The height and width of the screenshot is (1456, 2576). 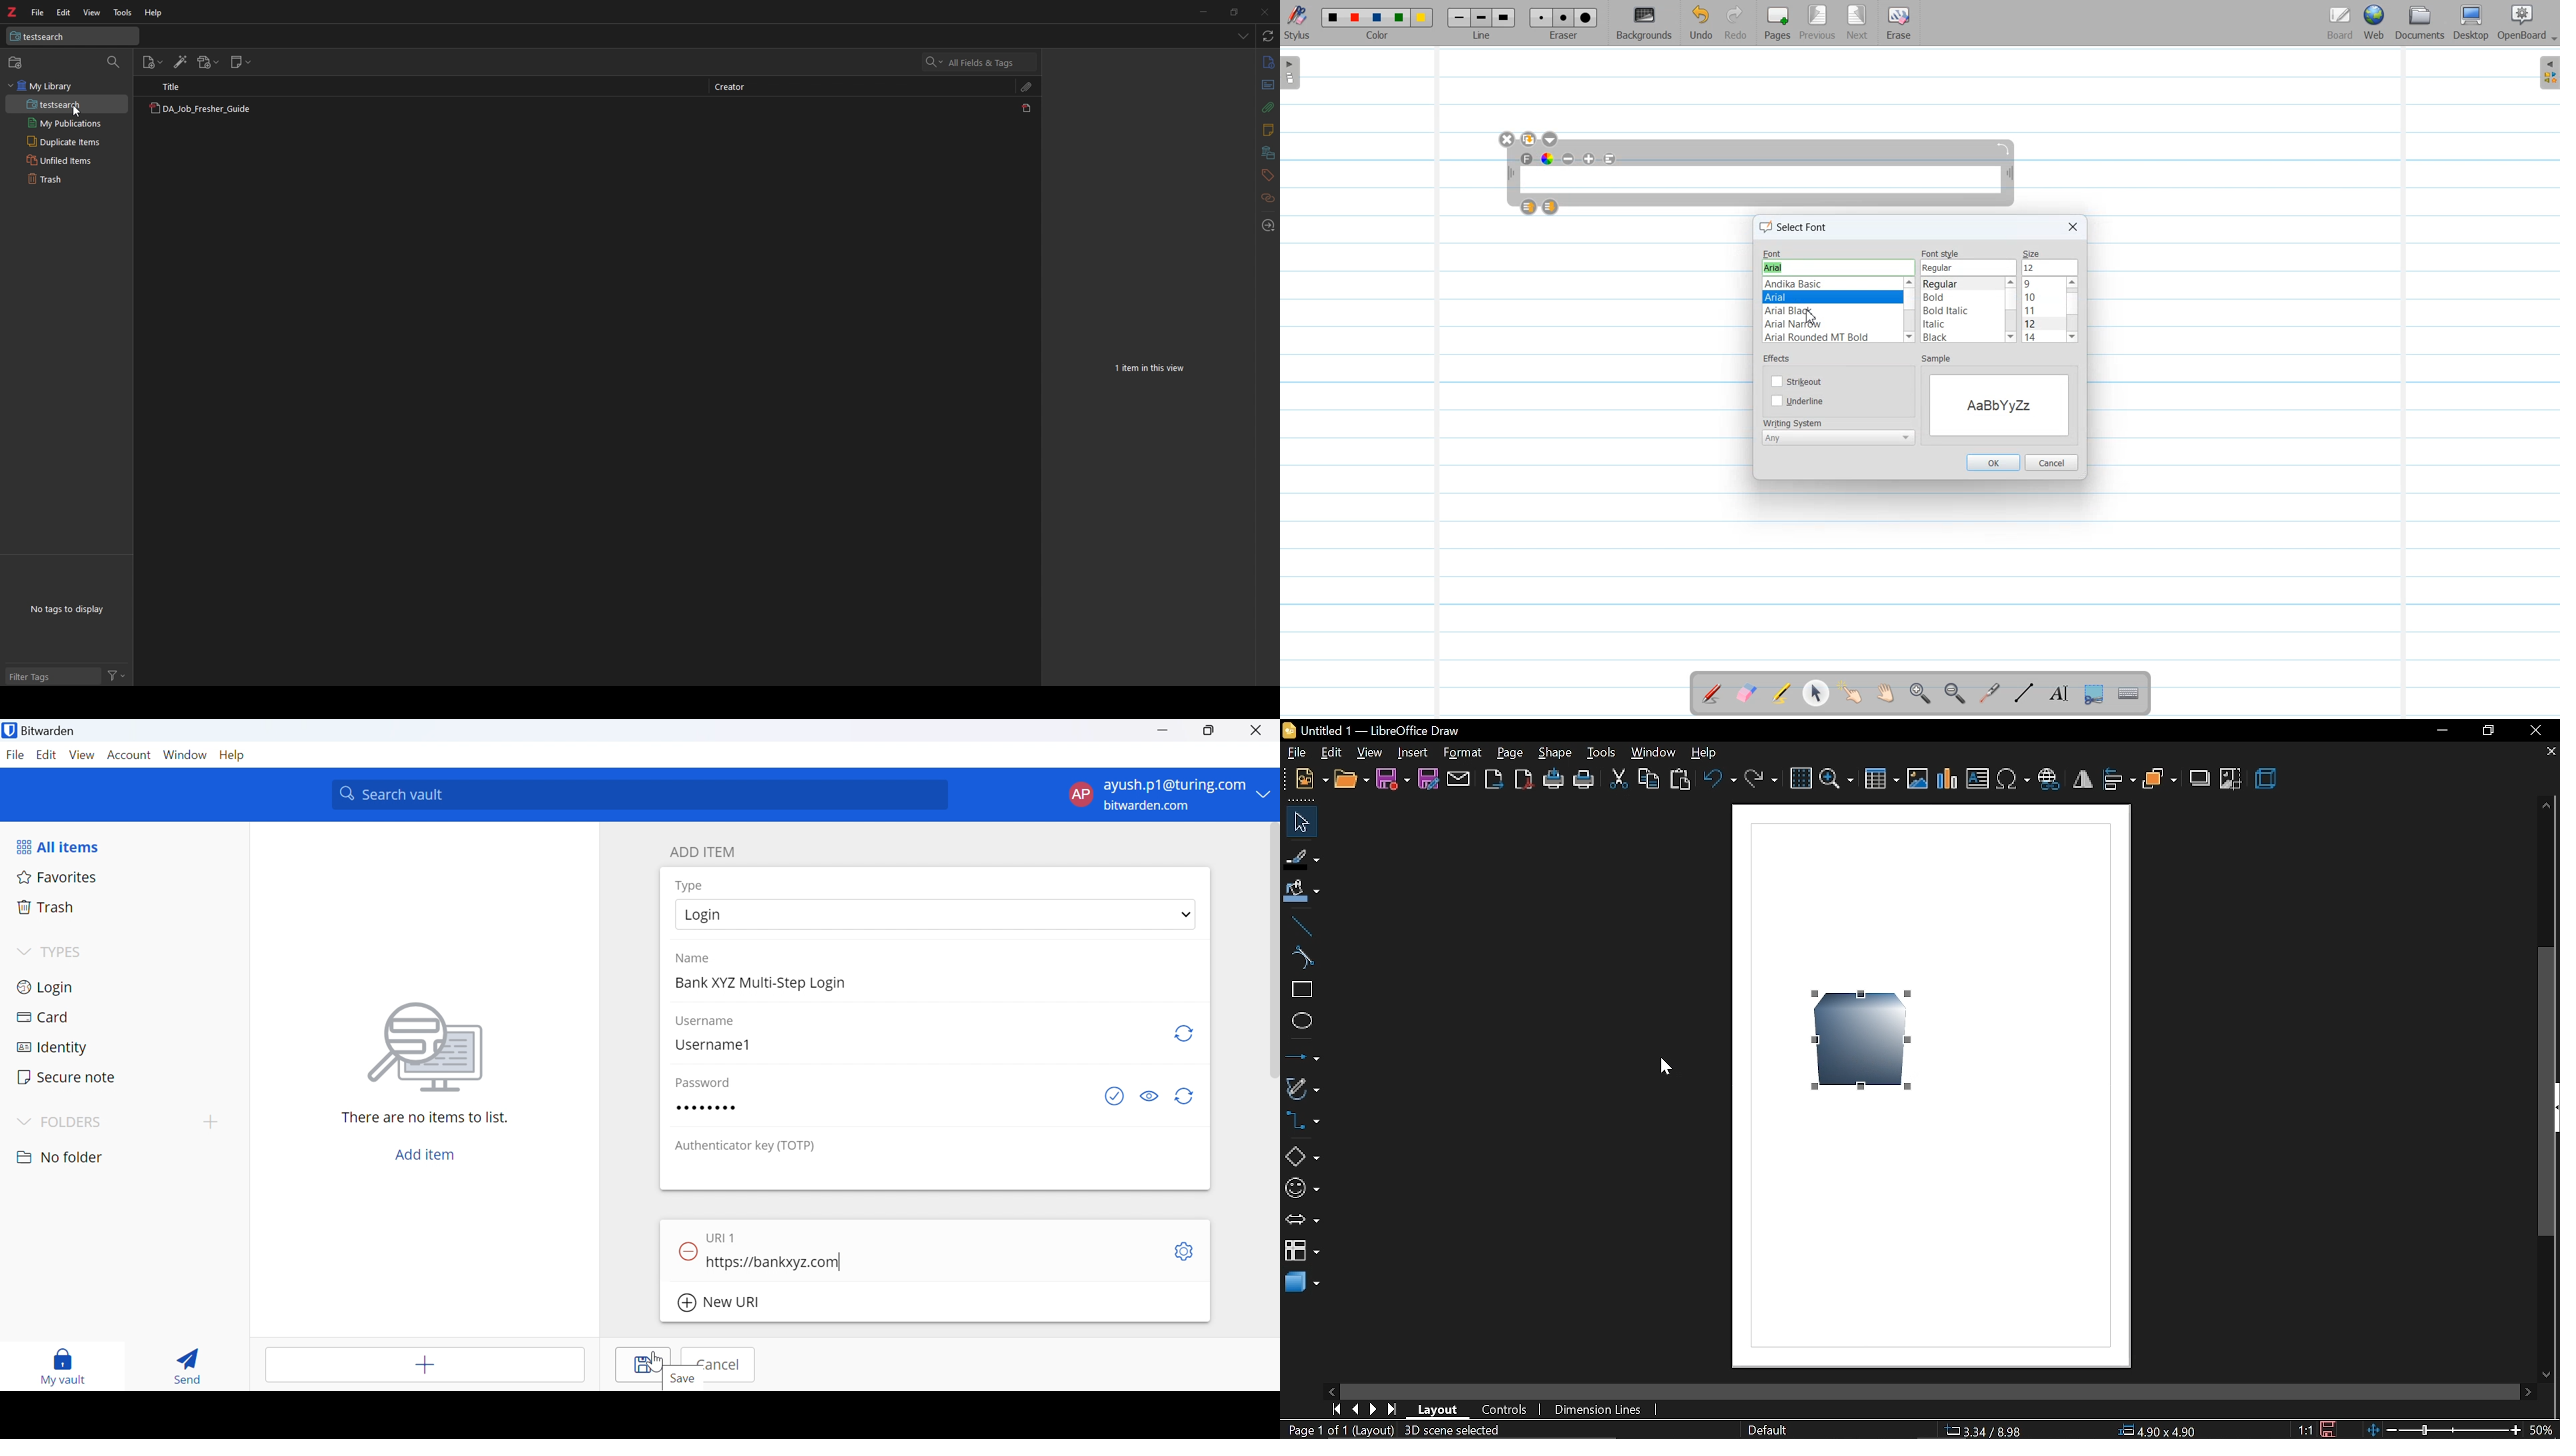 What do you see at coordinates (2486, 733) in the screenshot?
I see `restore down` at bounding box center [2486, 733].